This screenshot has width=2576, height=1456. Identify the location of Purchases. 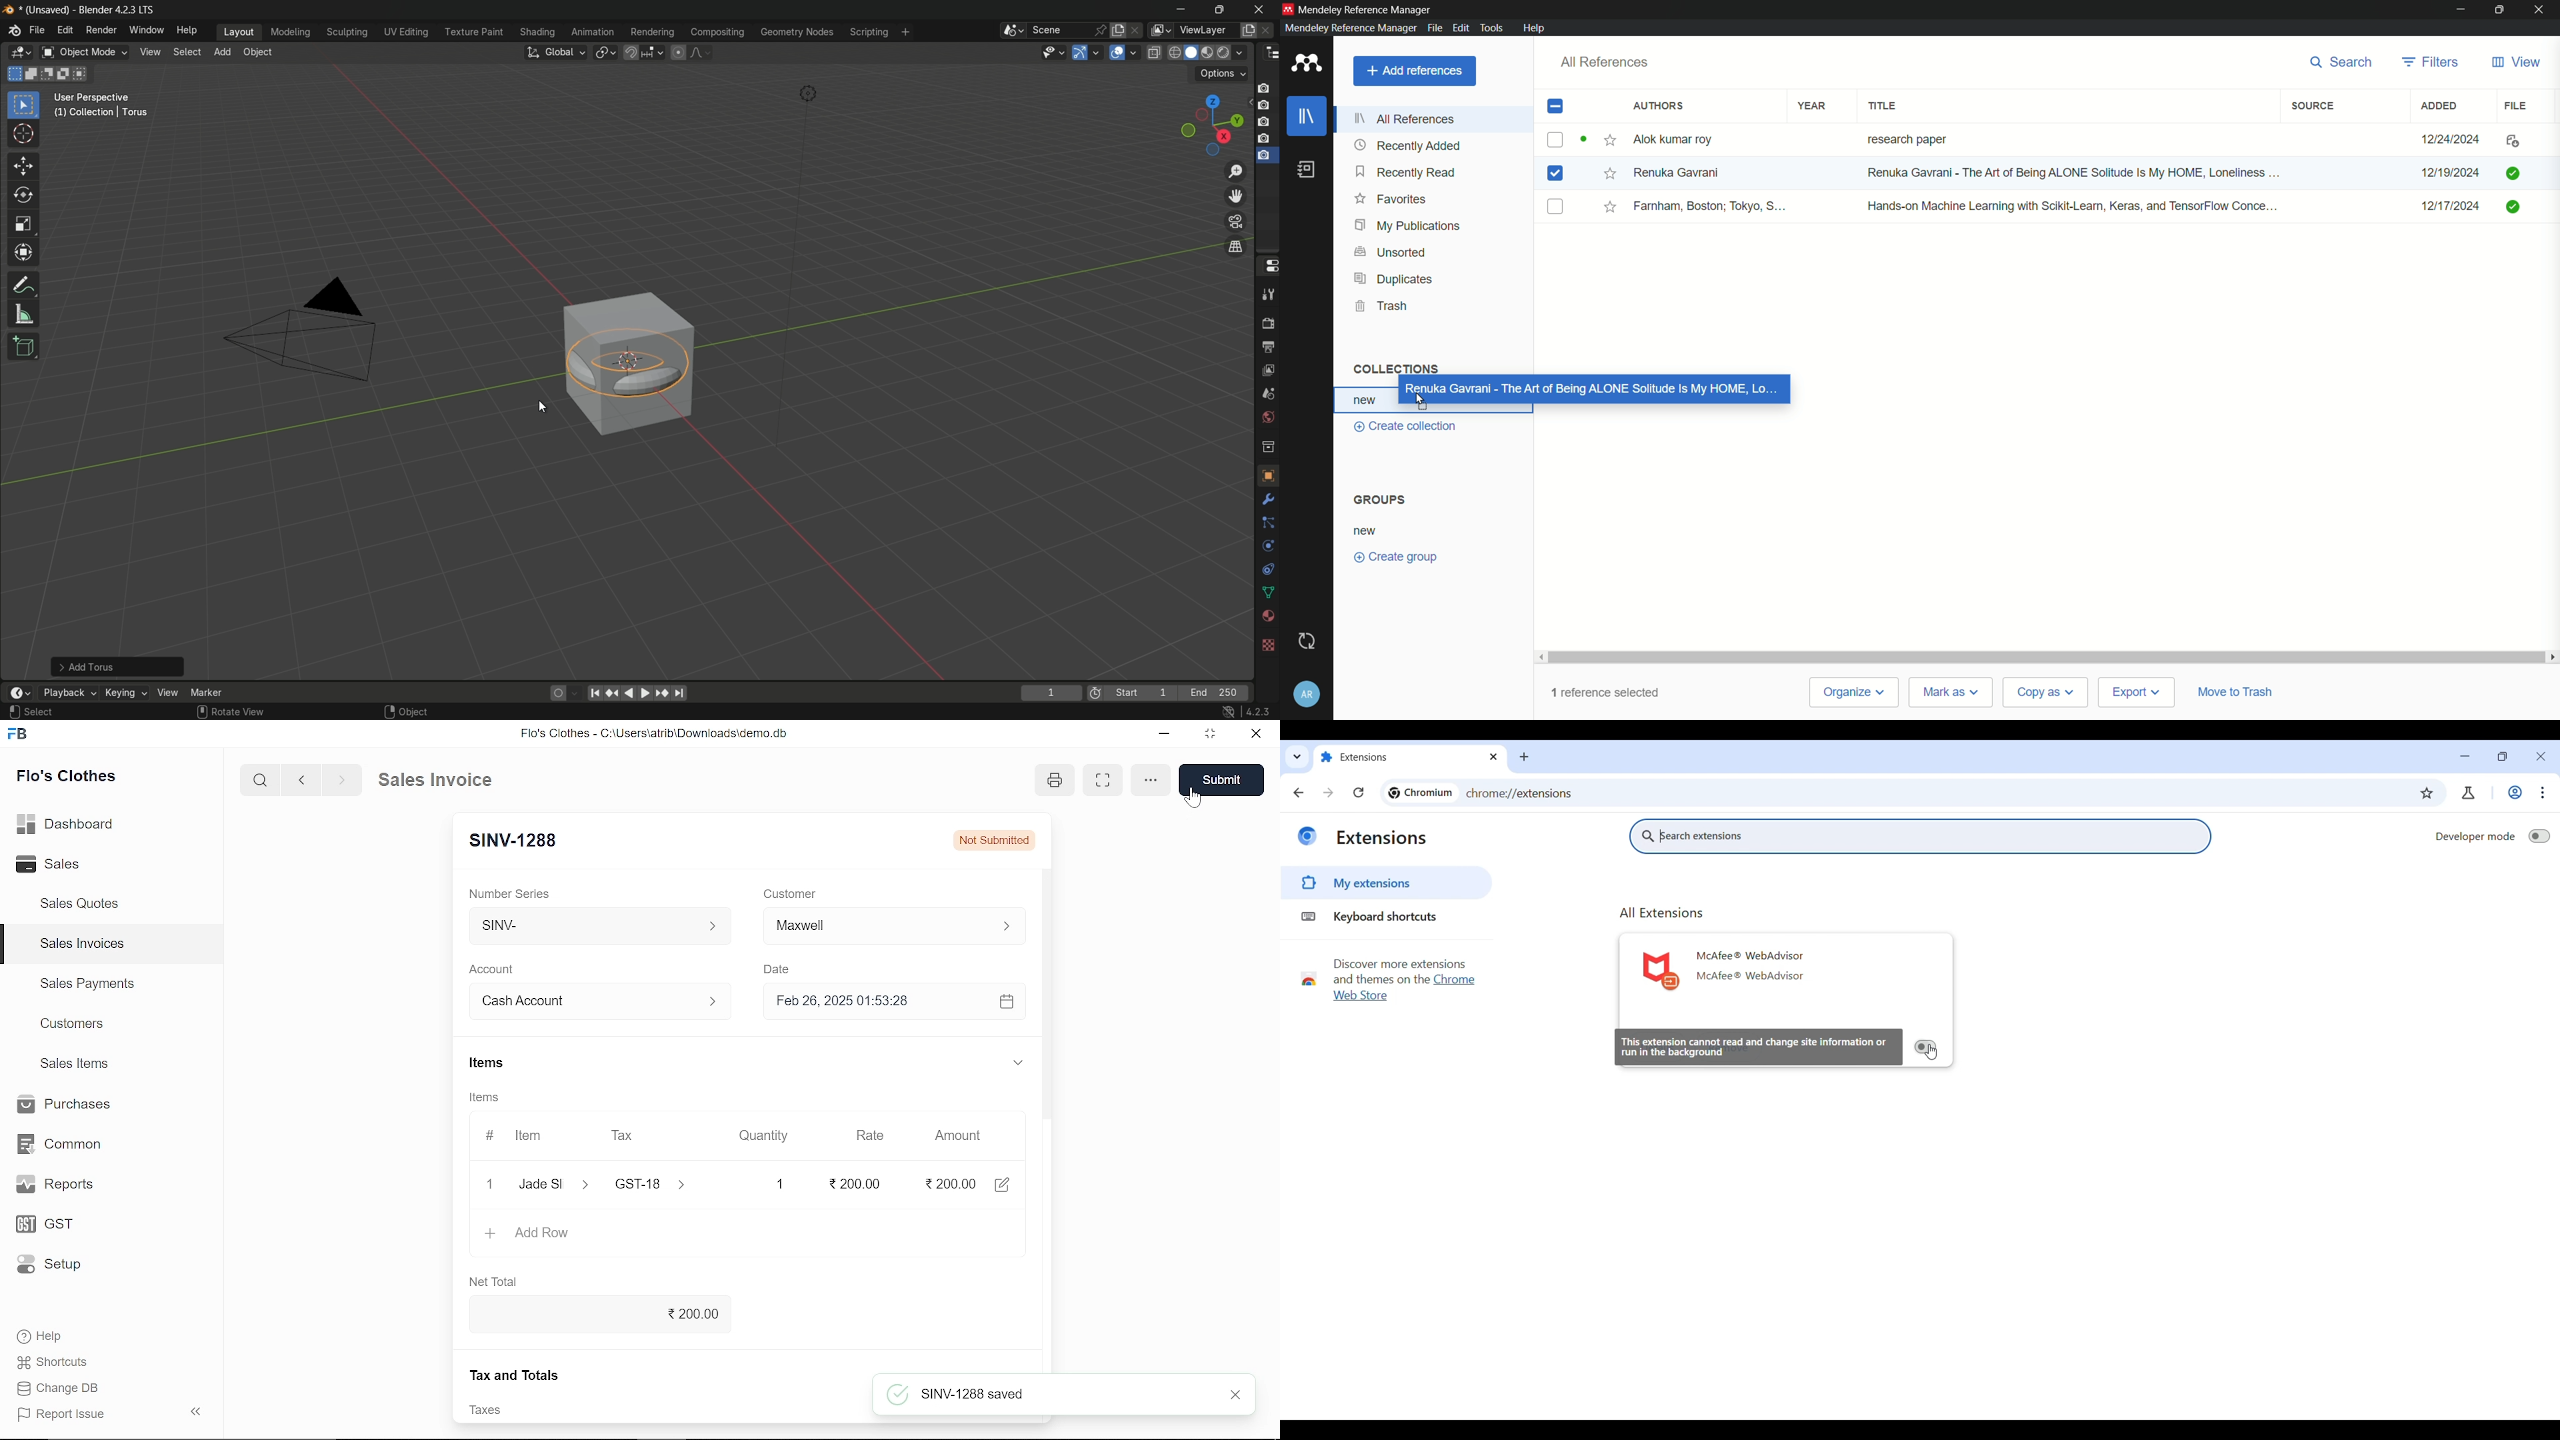
(62, 1105).